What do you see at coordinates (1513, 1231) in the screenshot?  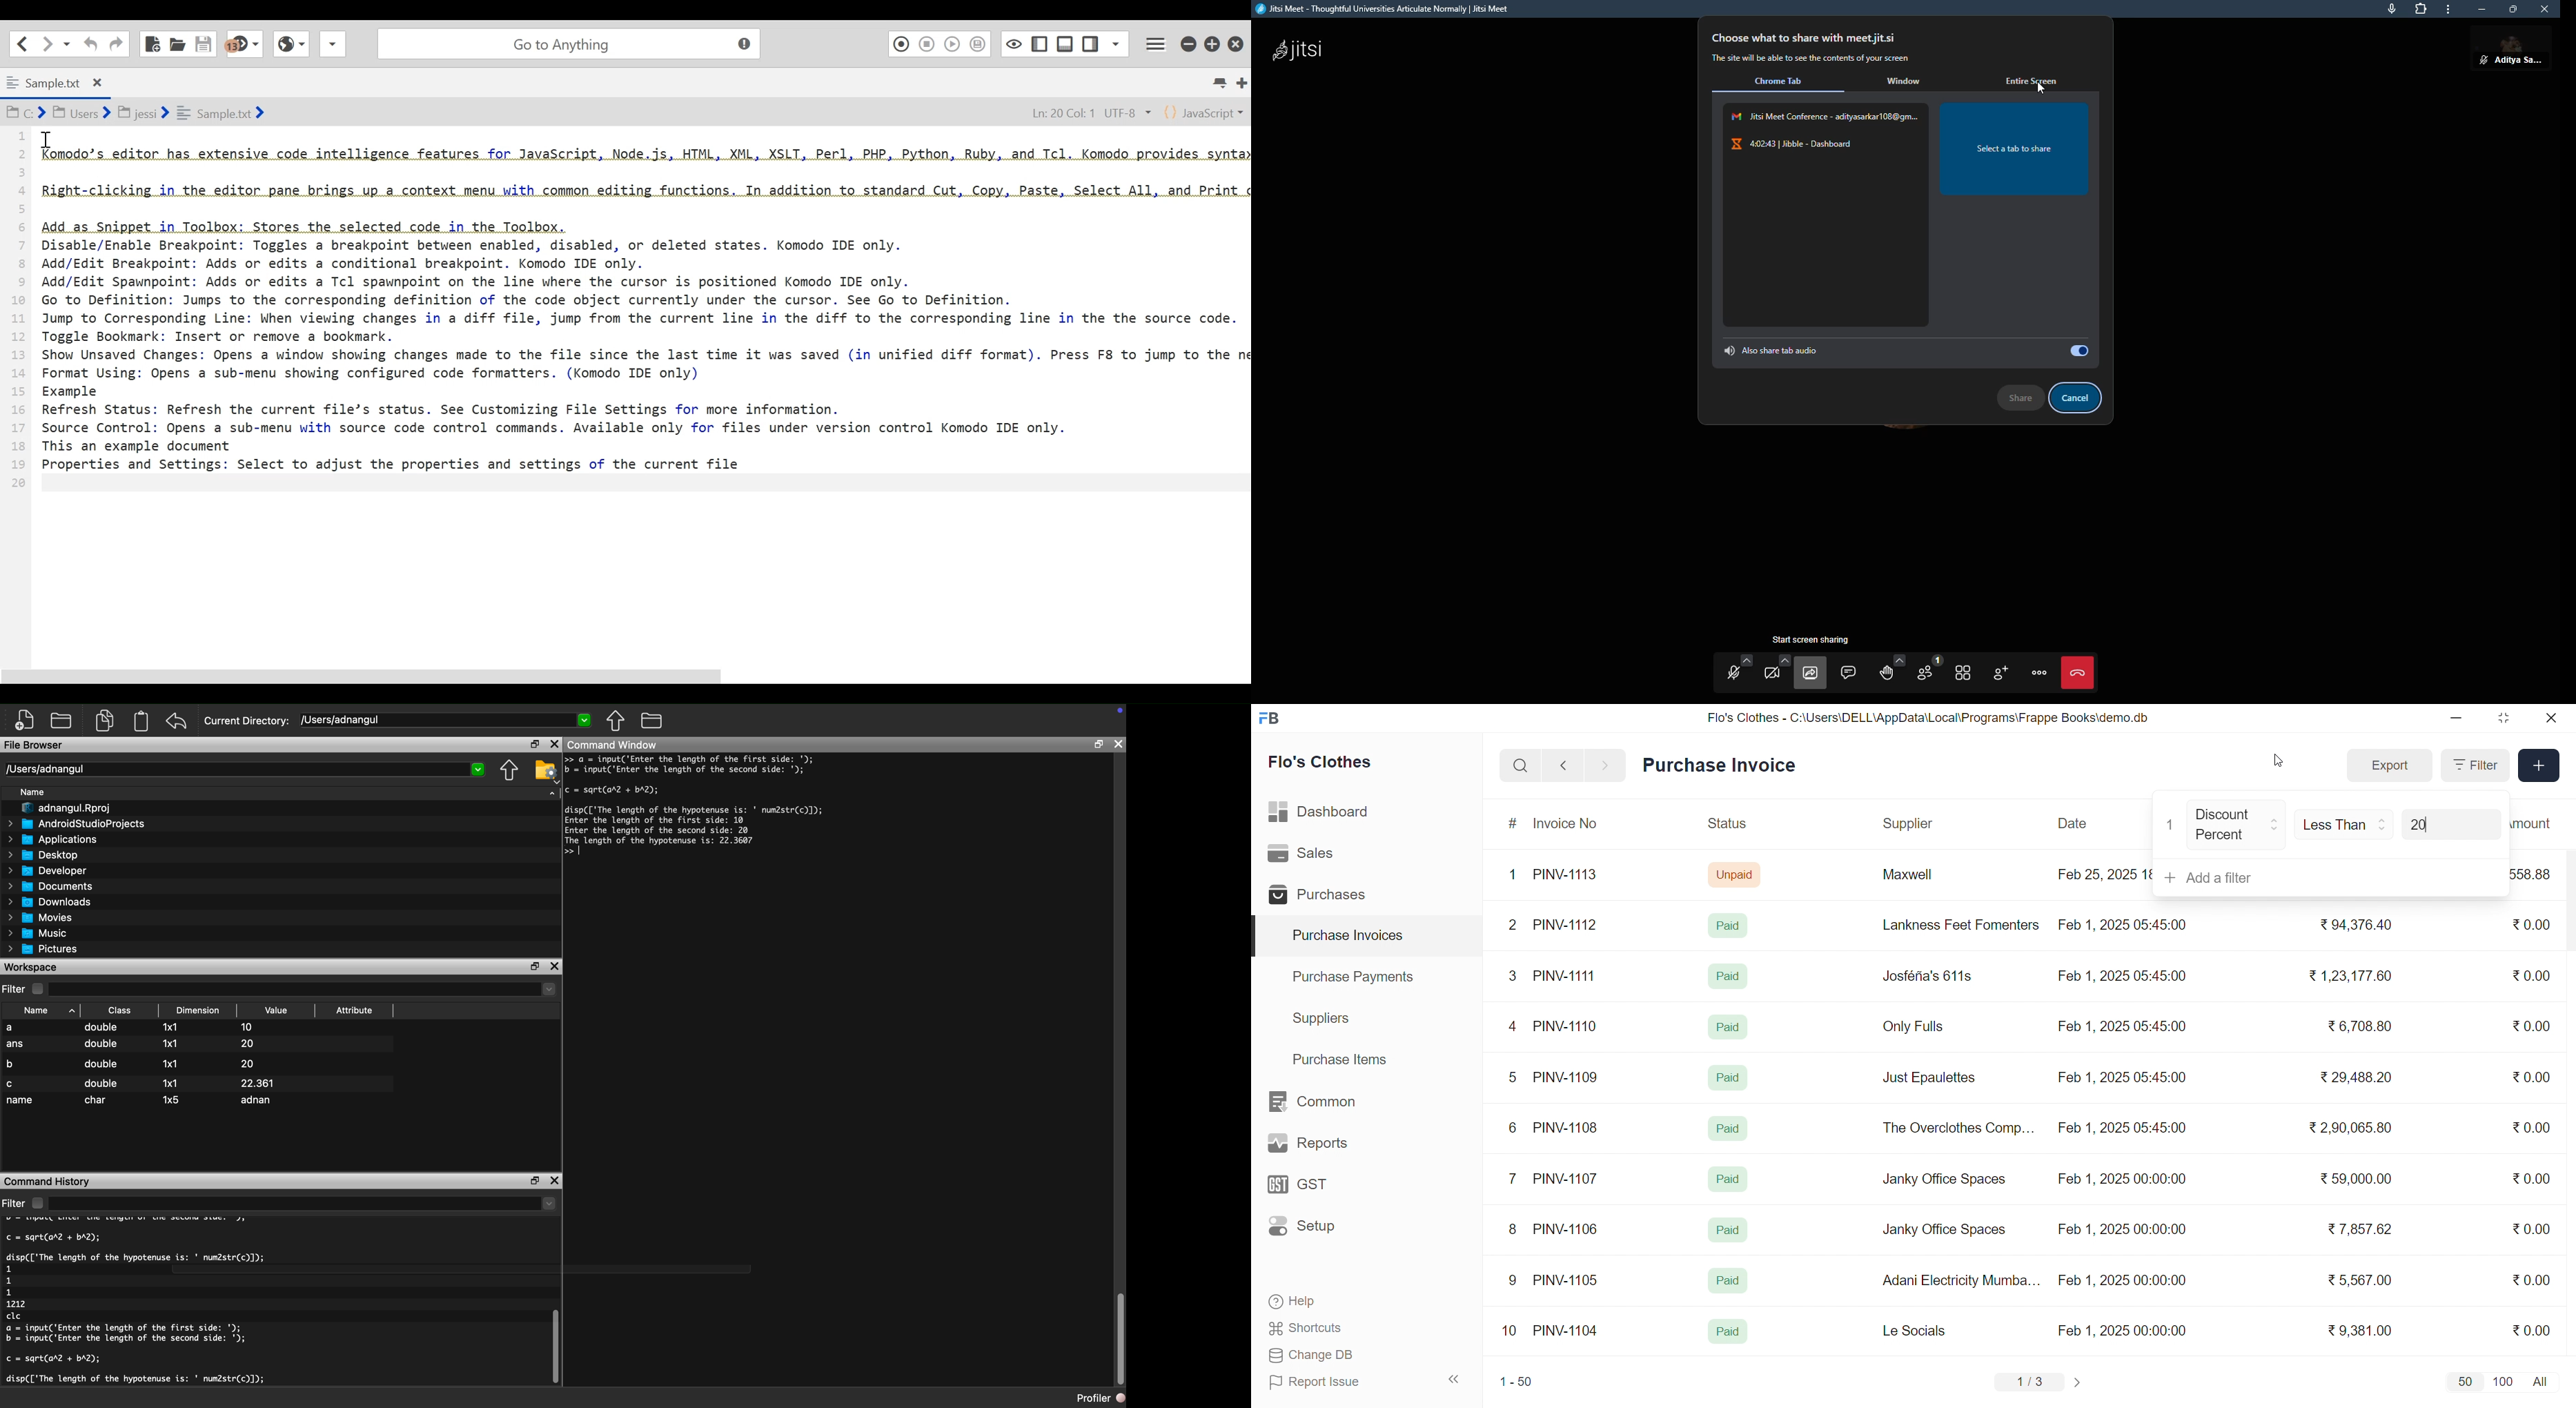 I see `8` at bounding box center [1513, 1231].